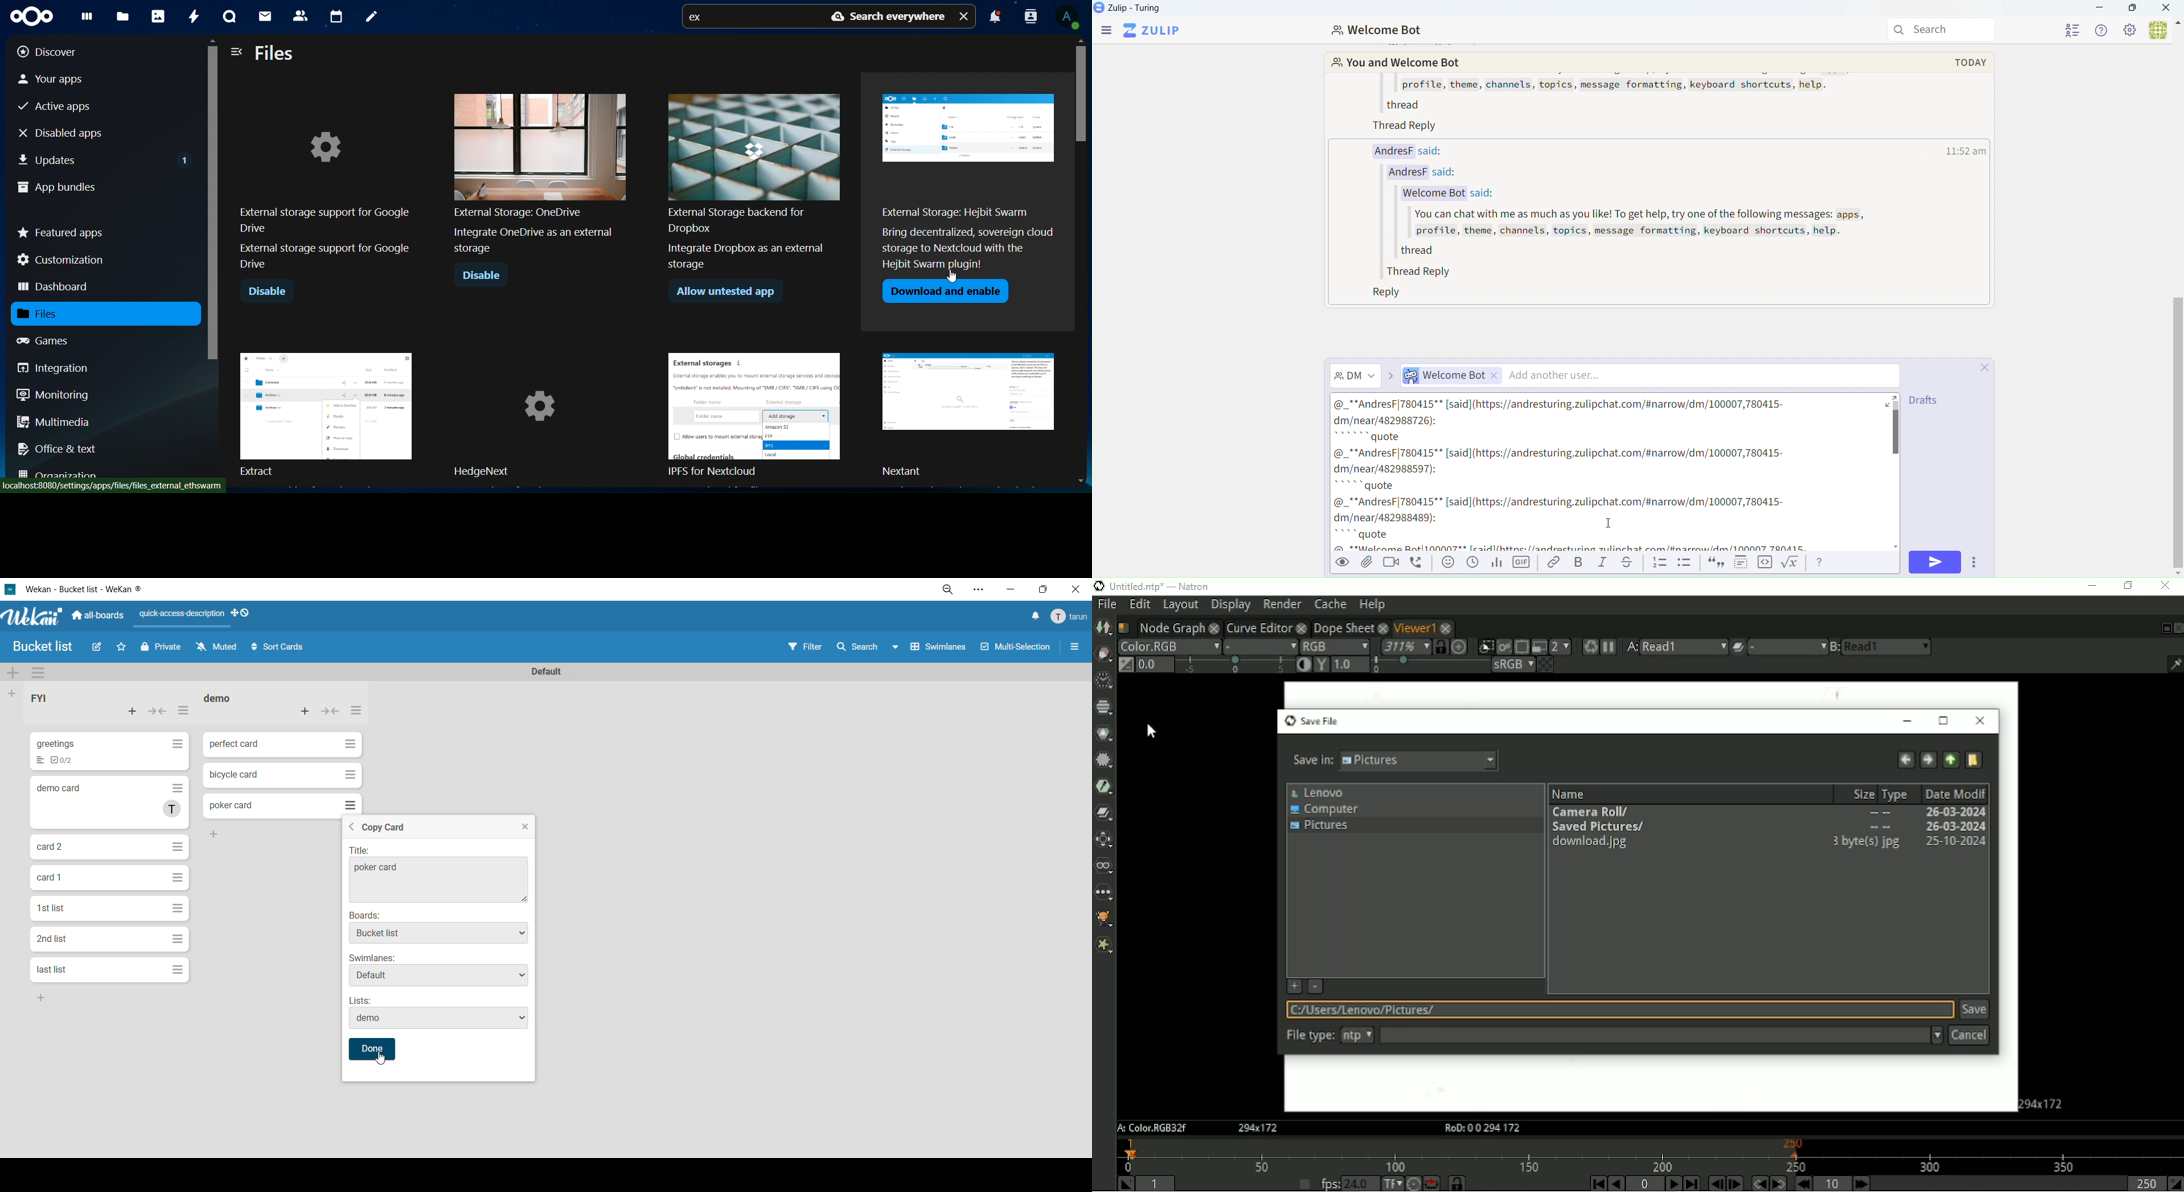  I want to click on quick access description, so click(184, 618).